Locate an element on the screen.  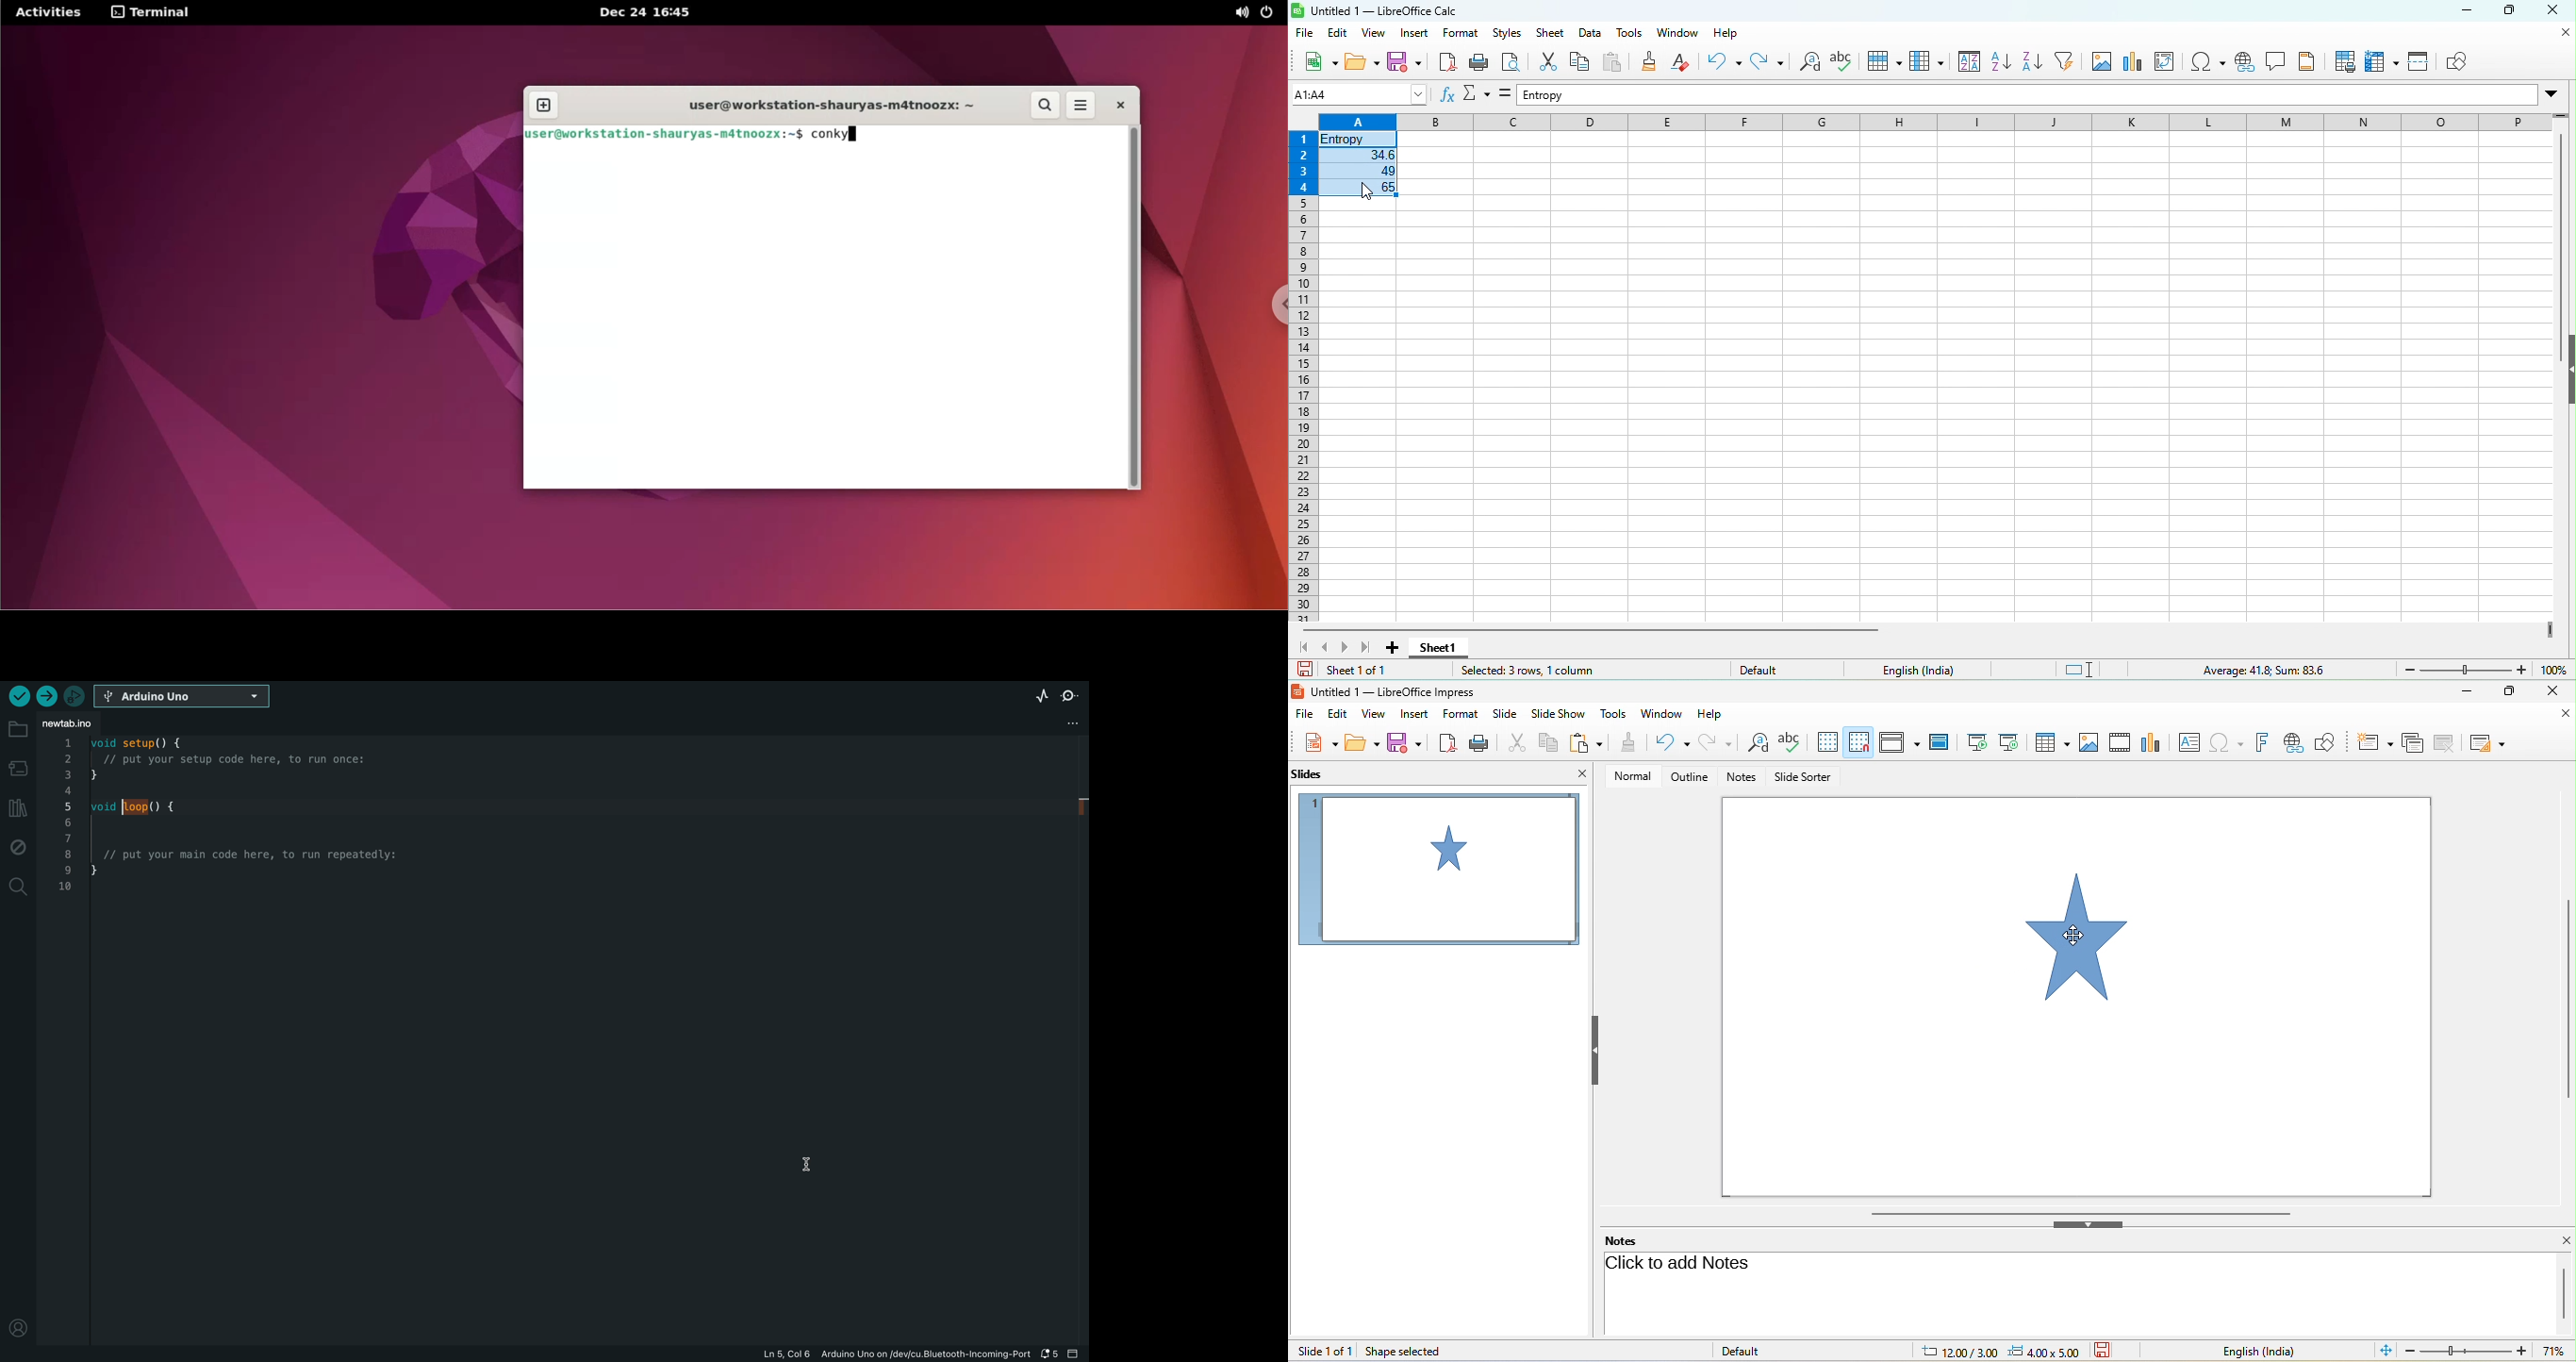
horizontal scroll bar is located at coordinates (1588, 629).